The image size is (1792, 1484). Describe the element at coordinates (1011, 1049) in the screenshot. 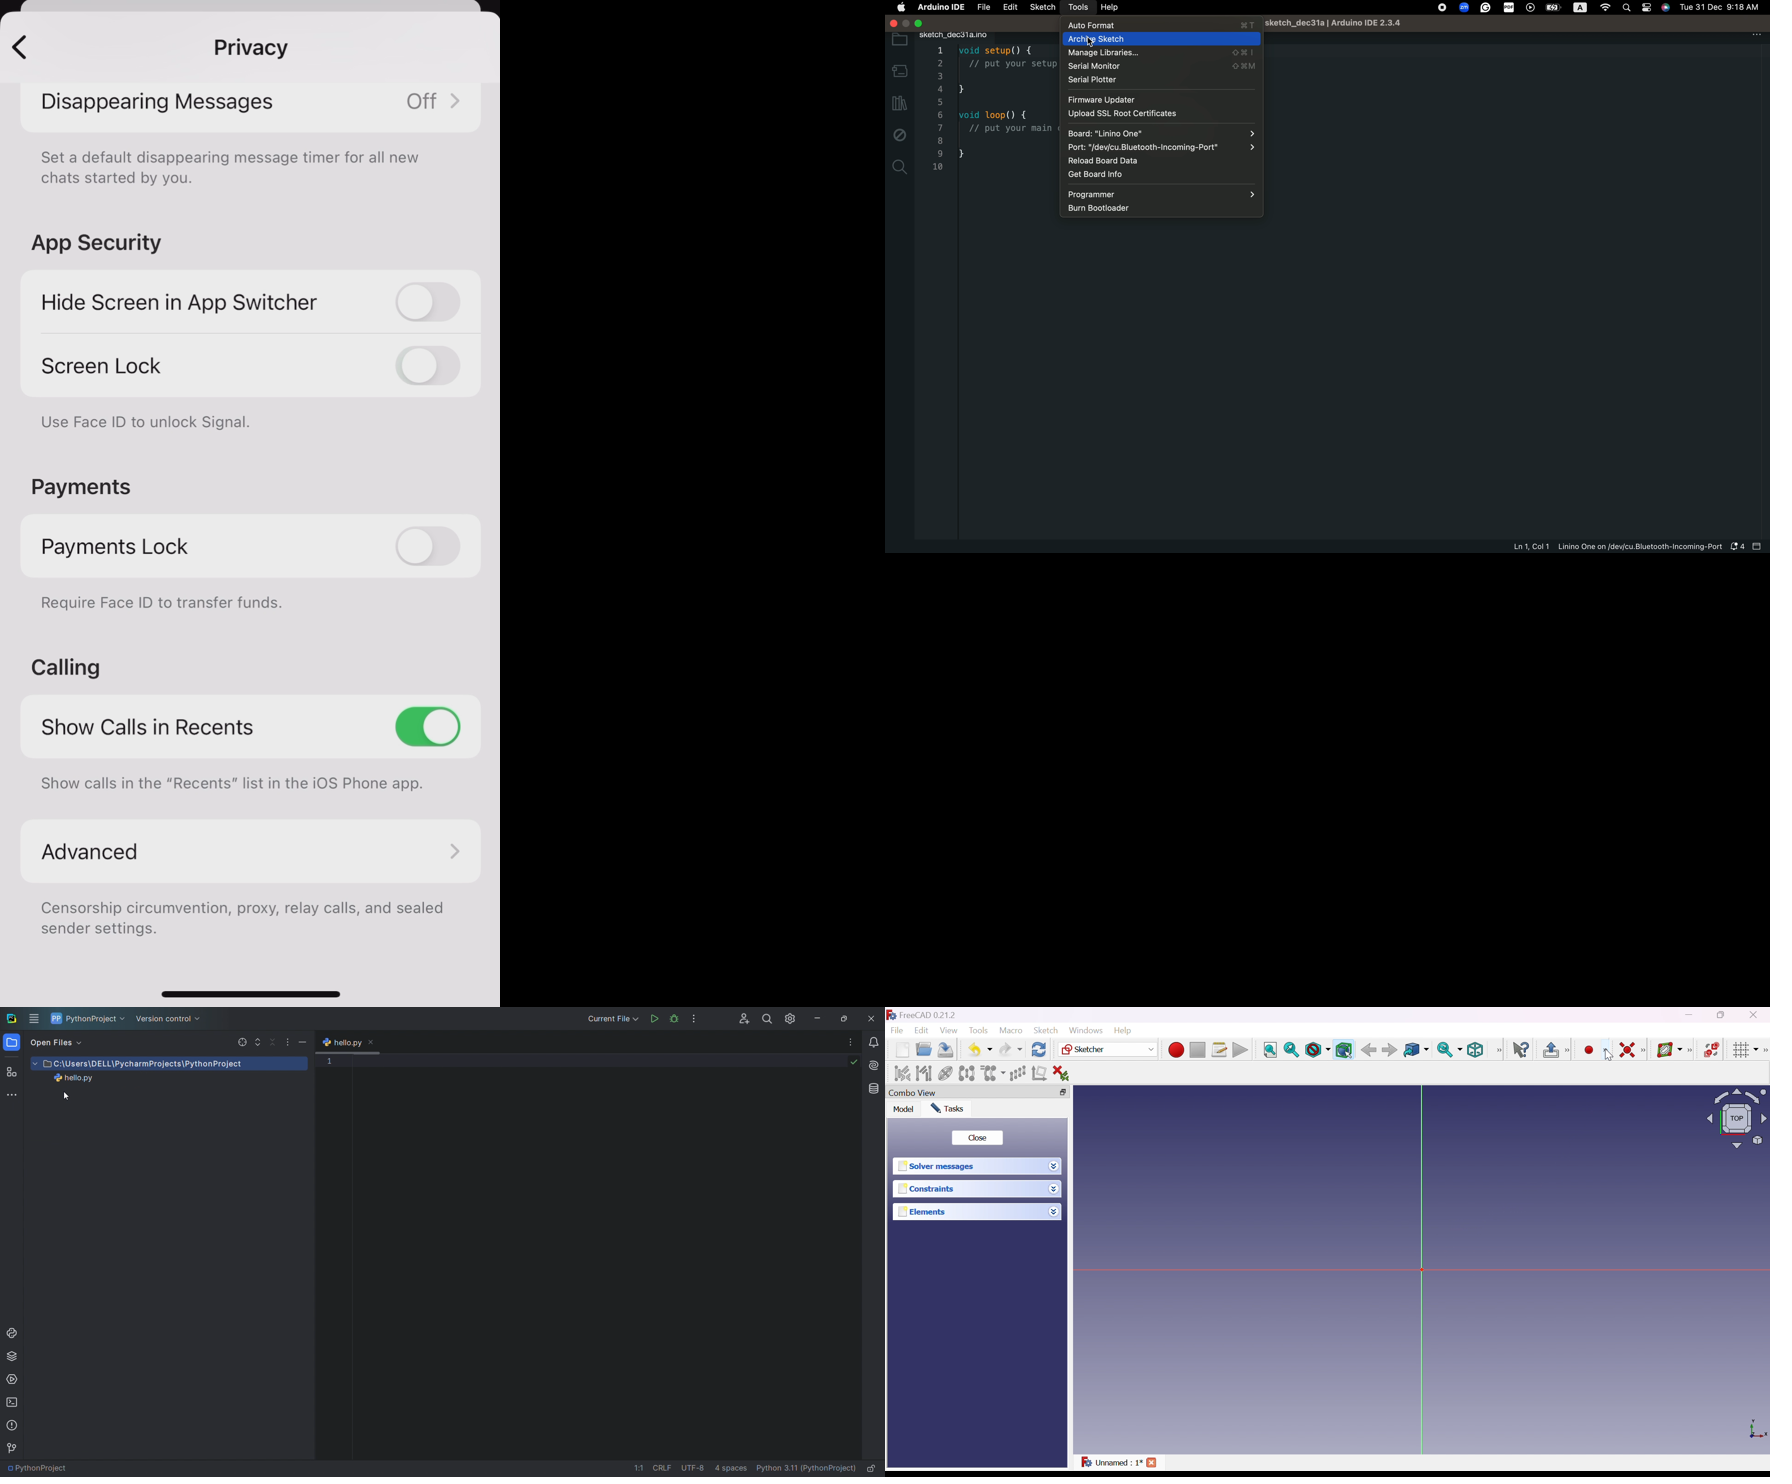

I see `Redo` at that location.